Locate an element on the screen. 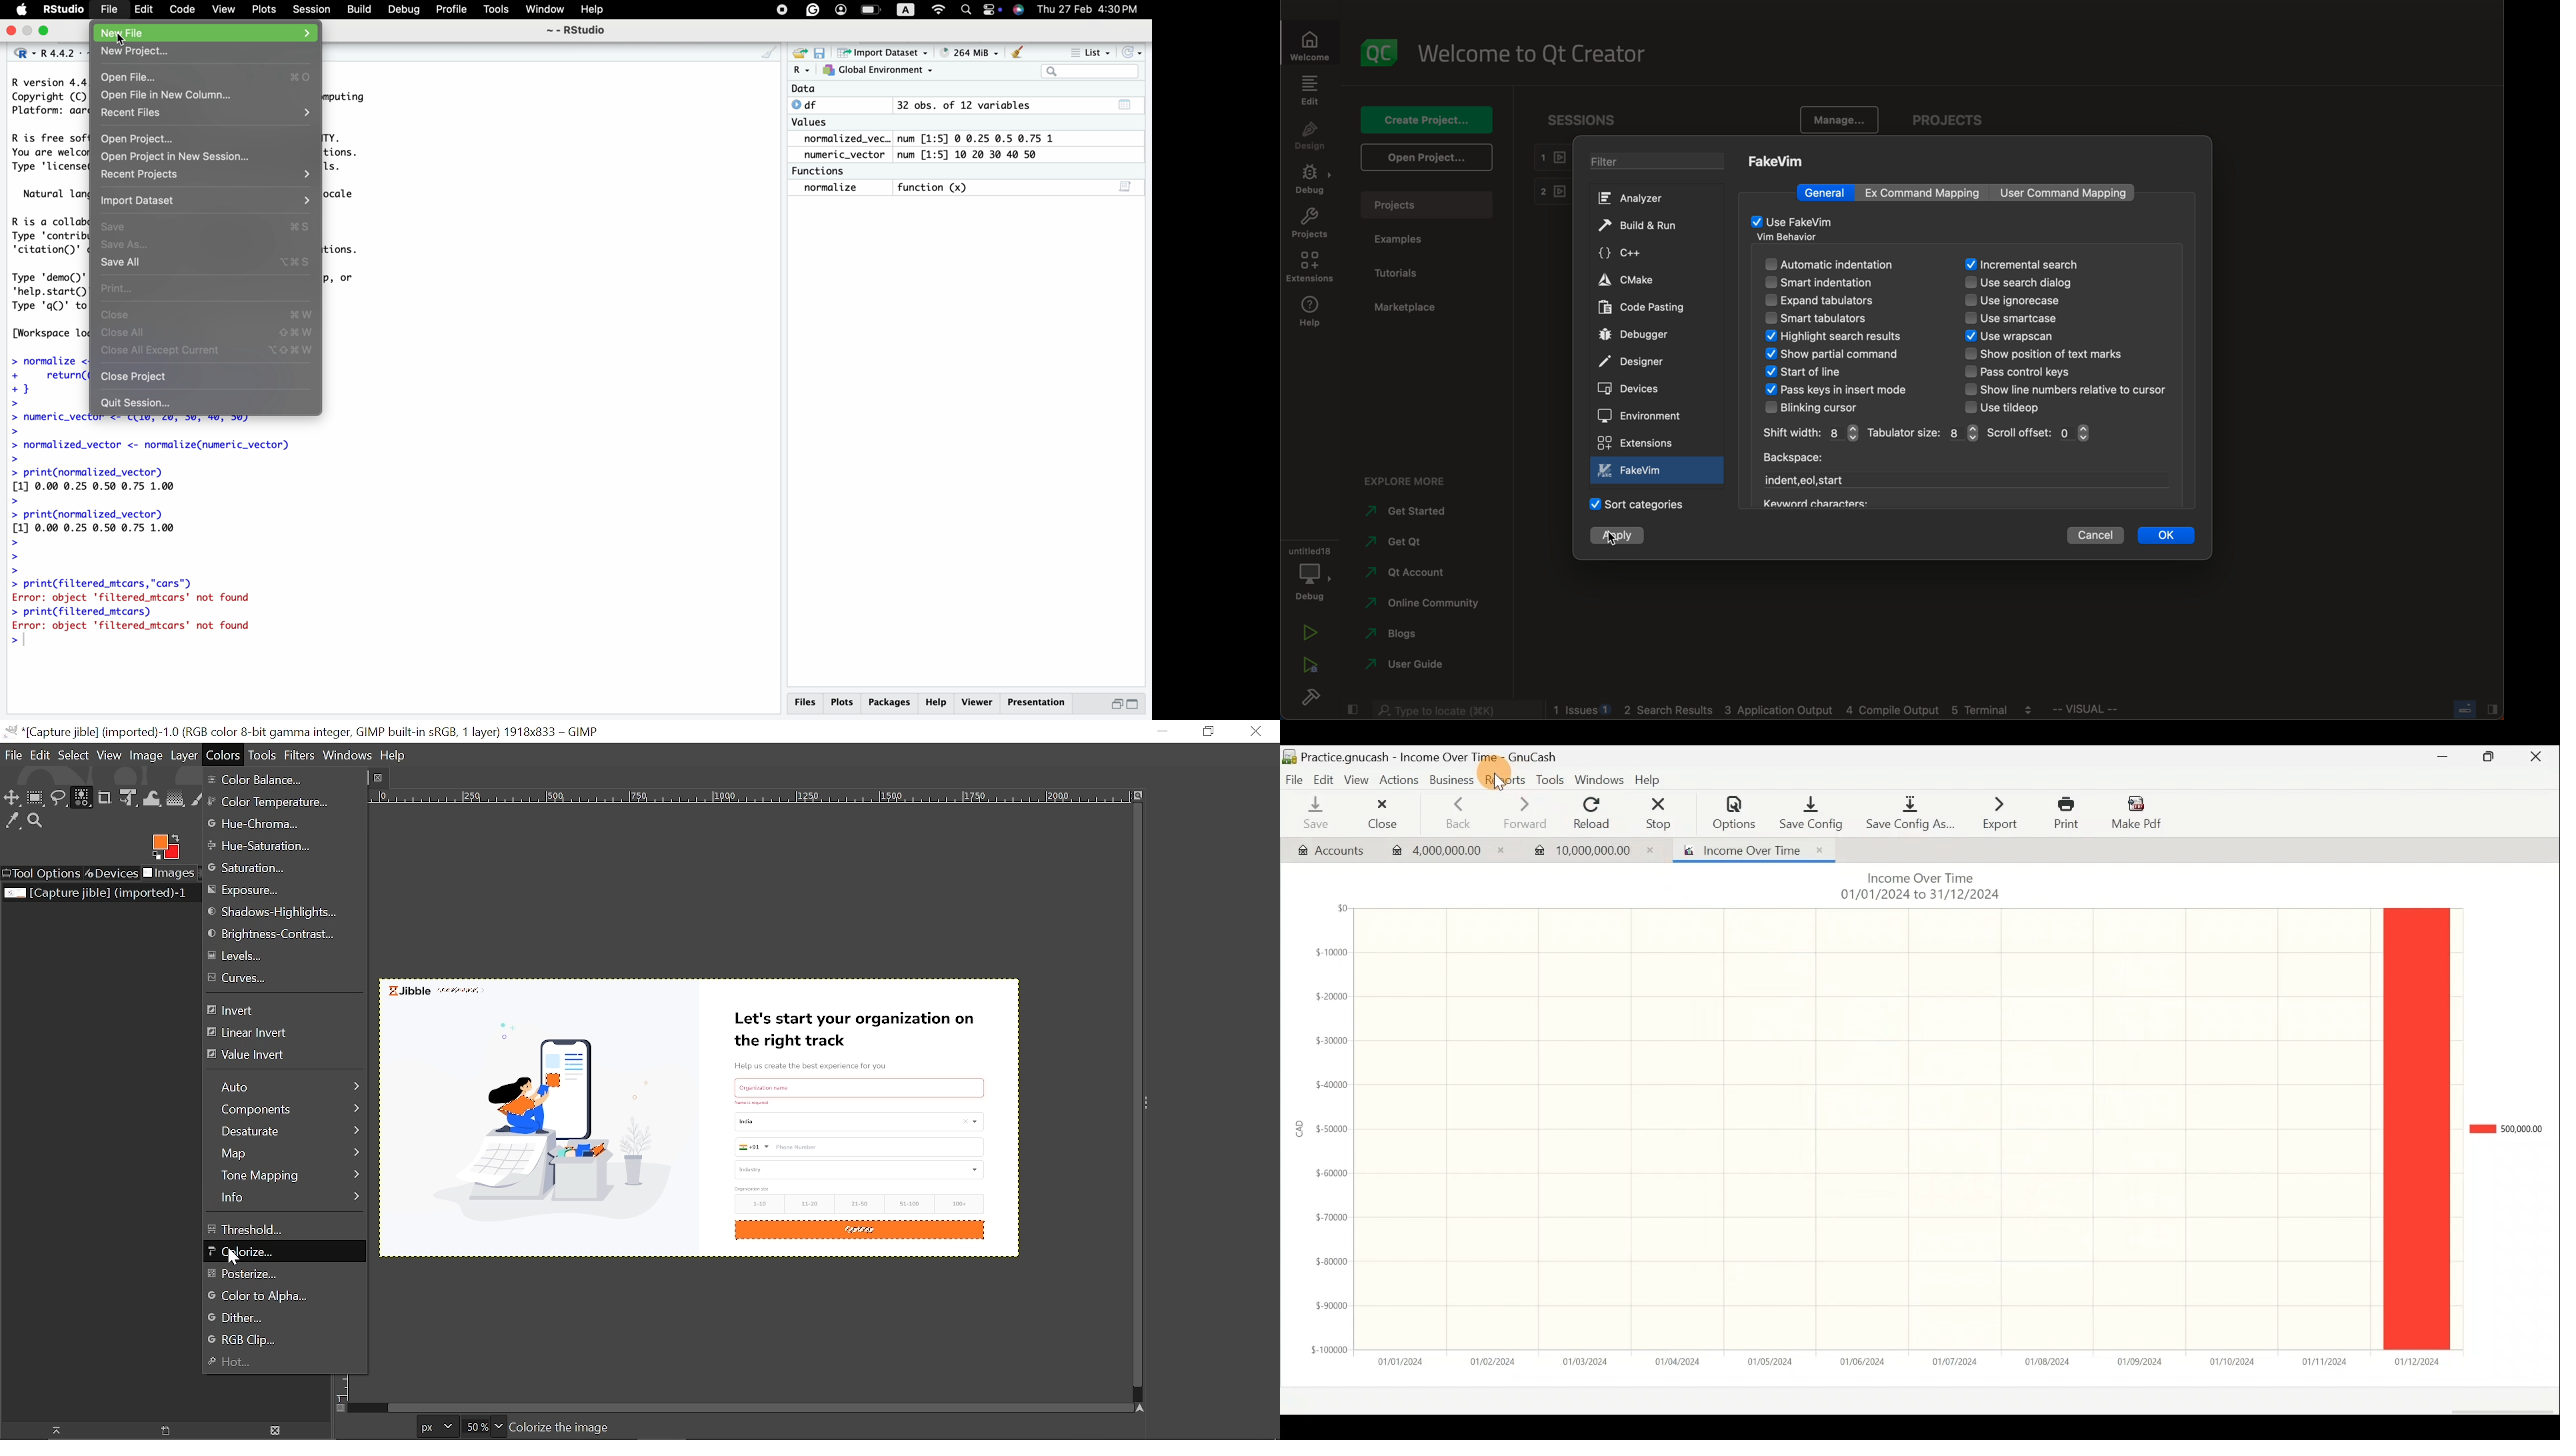  global environment is located at coordinates (880, 72).